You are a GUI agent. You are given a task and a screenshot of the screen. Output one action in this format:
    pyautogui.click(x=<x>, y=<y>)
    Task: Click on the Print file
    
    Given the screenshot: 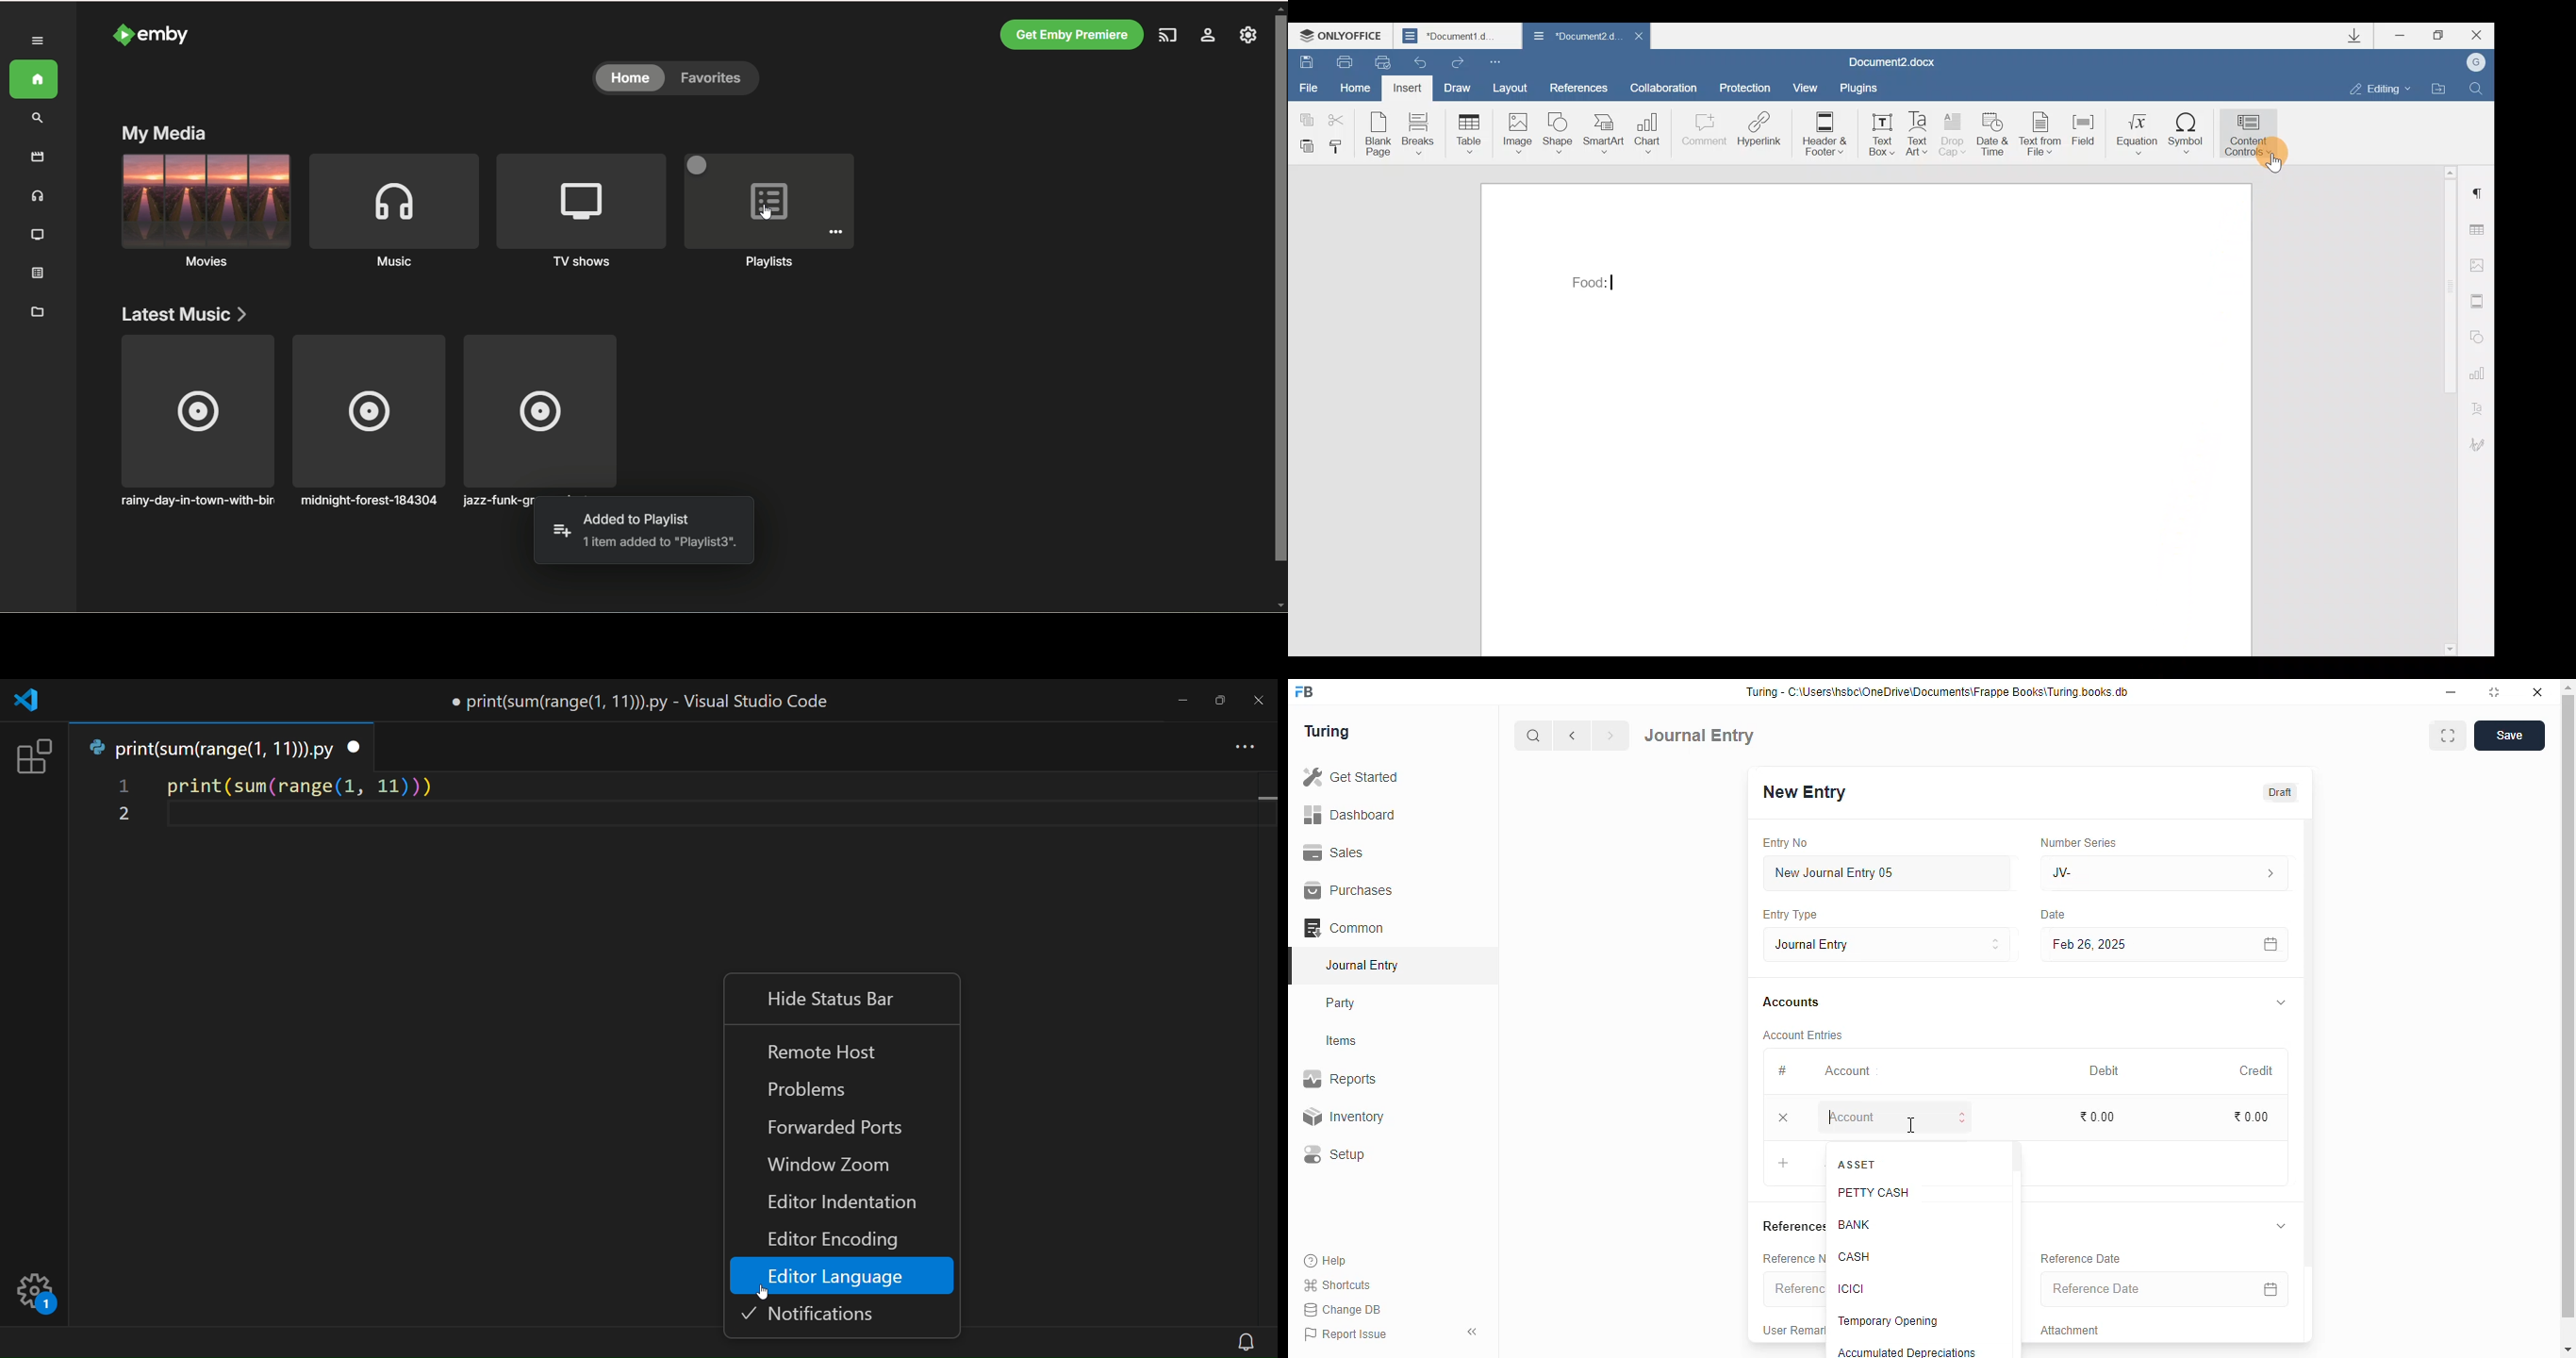 What is the action you would take?
    pyautogui.click(x=1338, y=61)
    